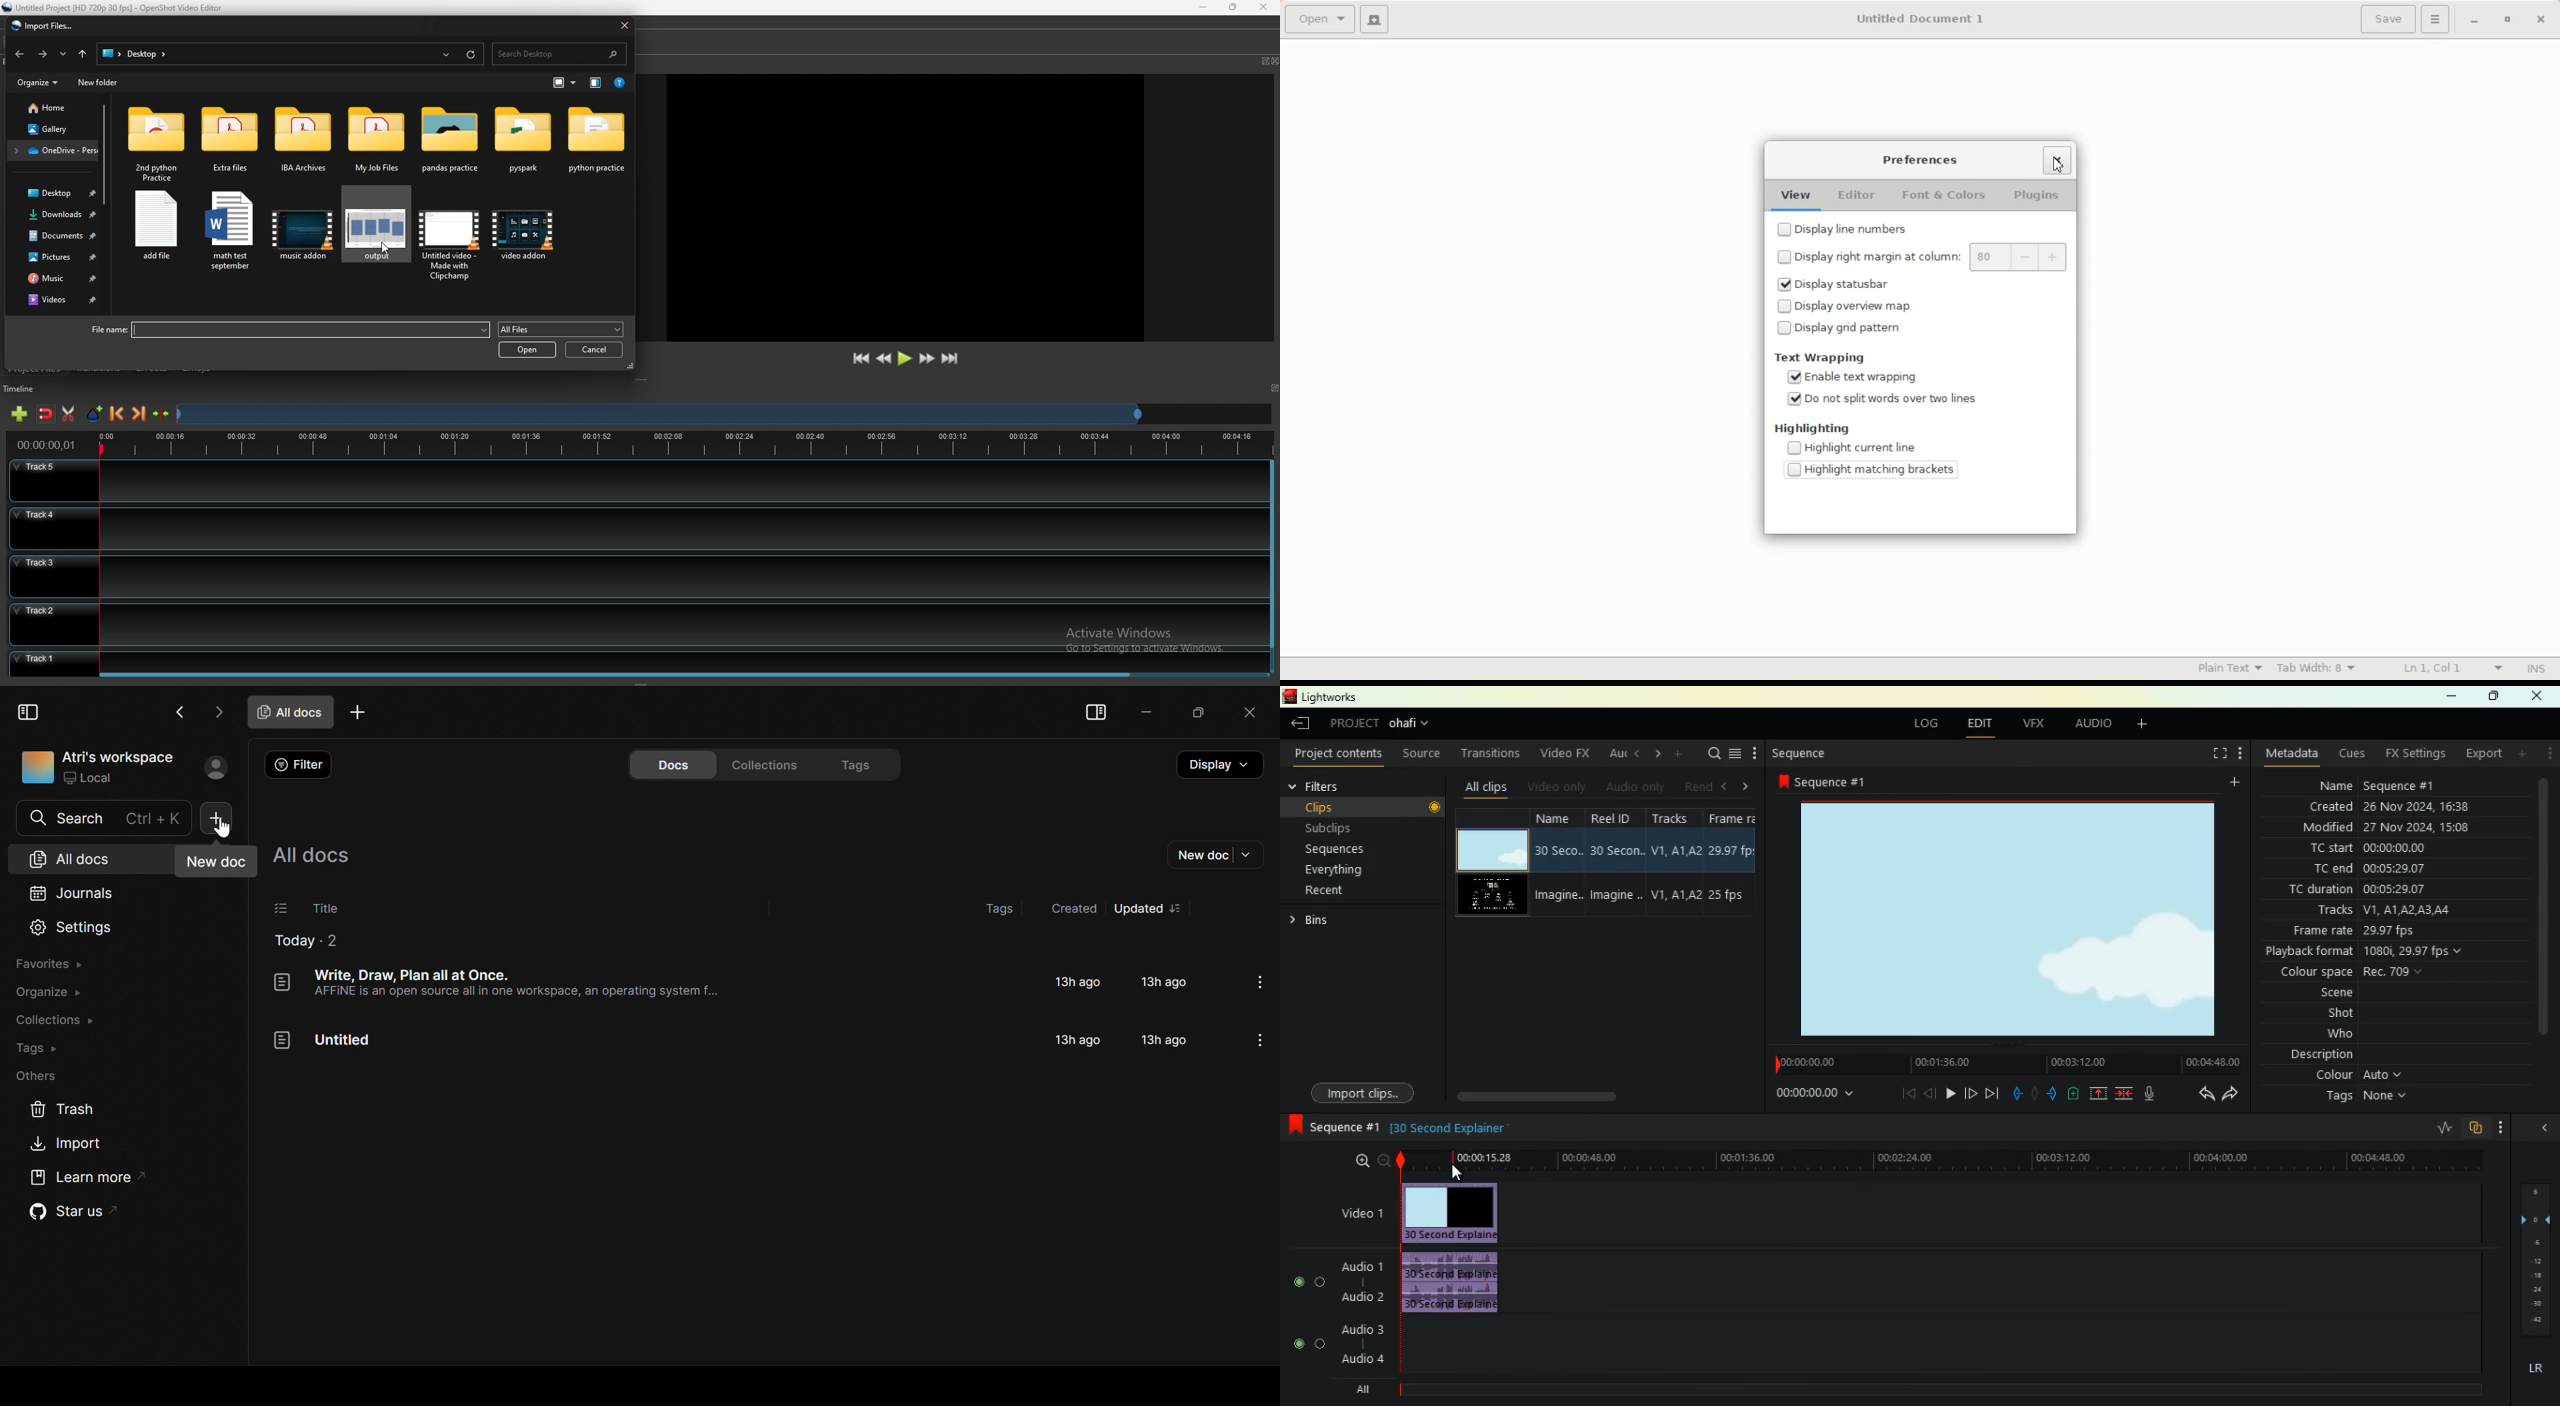 The image size is (2576, 1428). Describe the element at coordinates (2099, 724) in the screenshot. I see `audio` at that location.